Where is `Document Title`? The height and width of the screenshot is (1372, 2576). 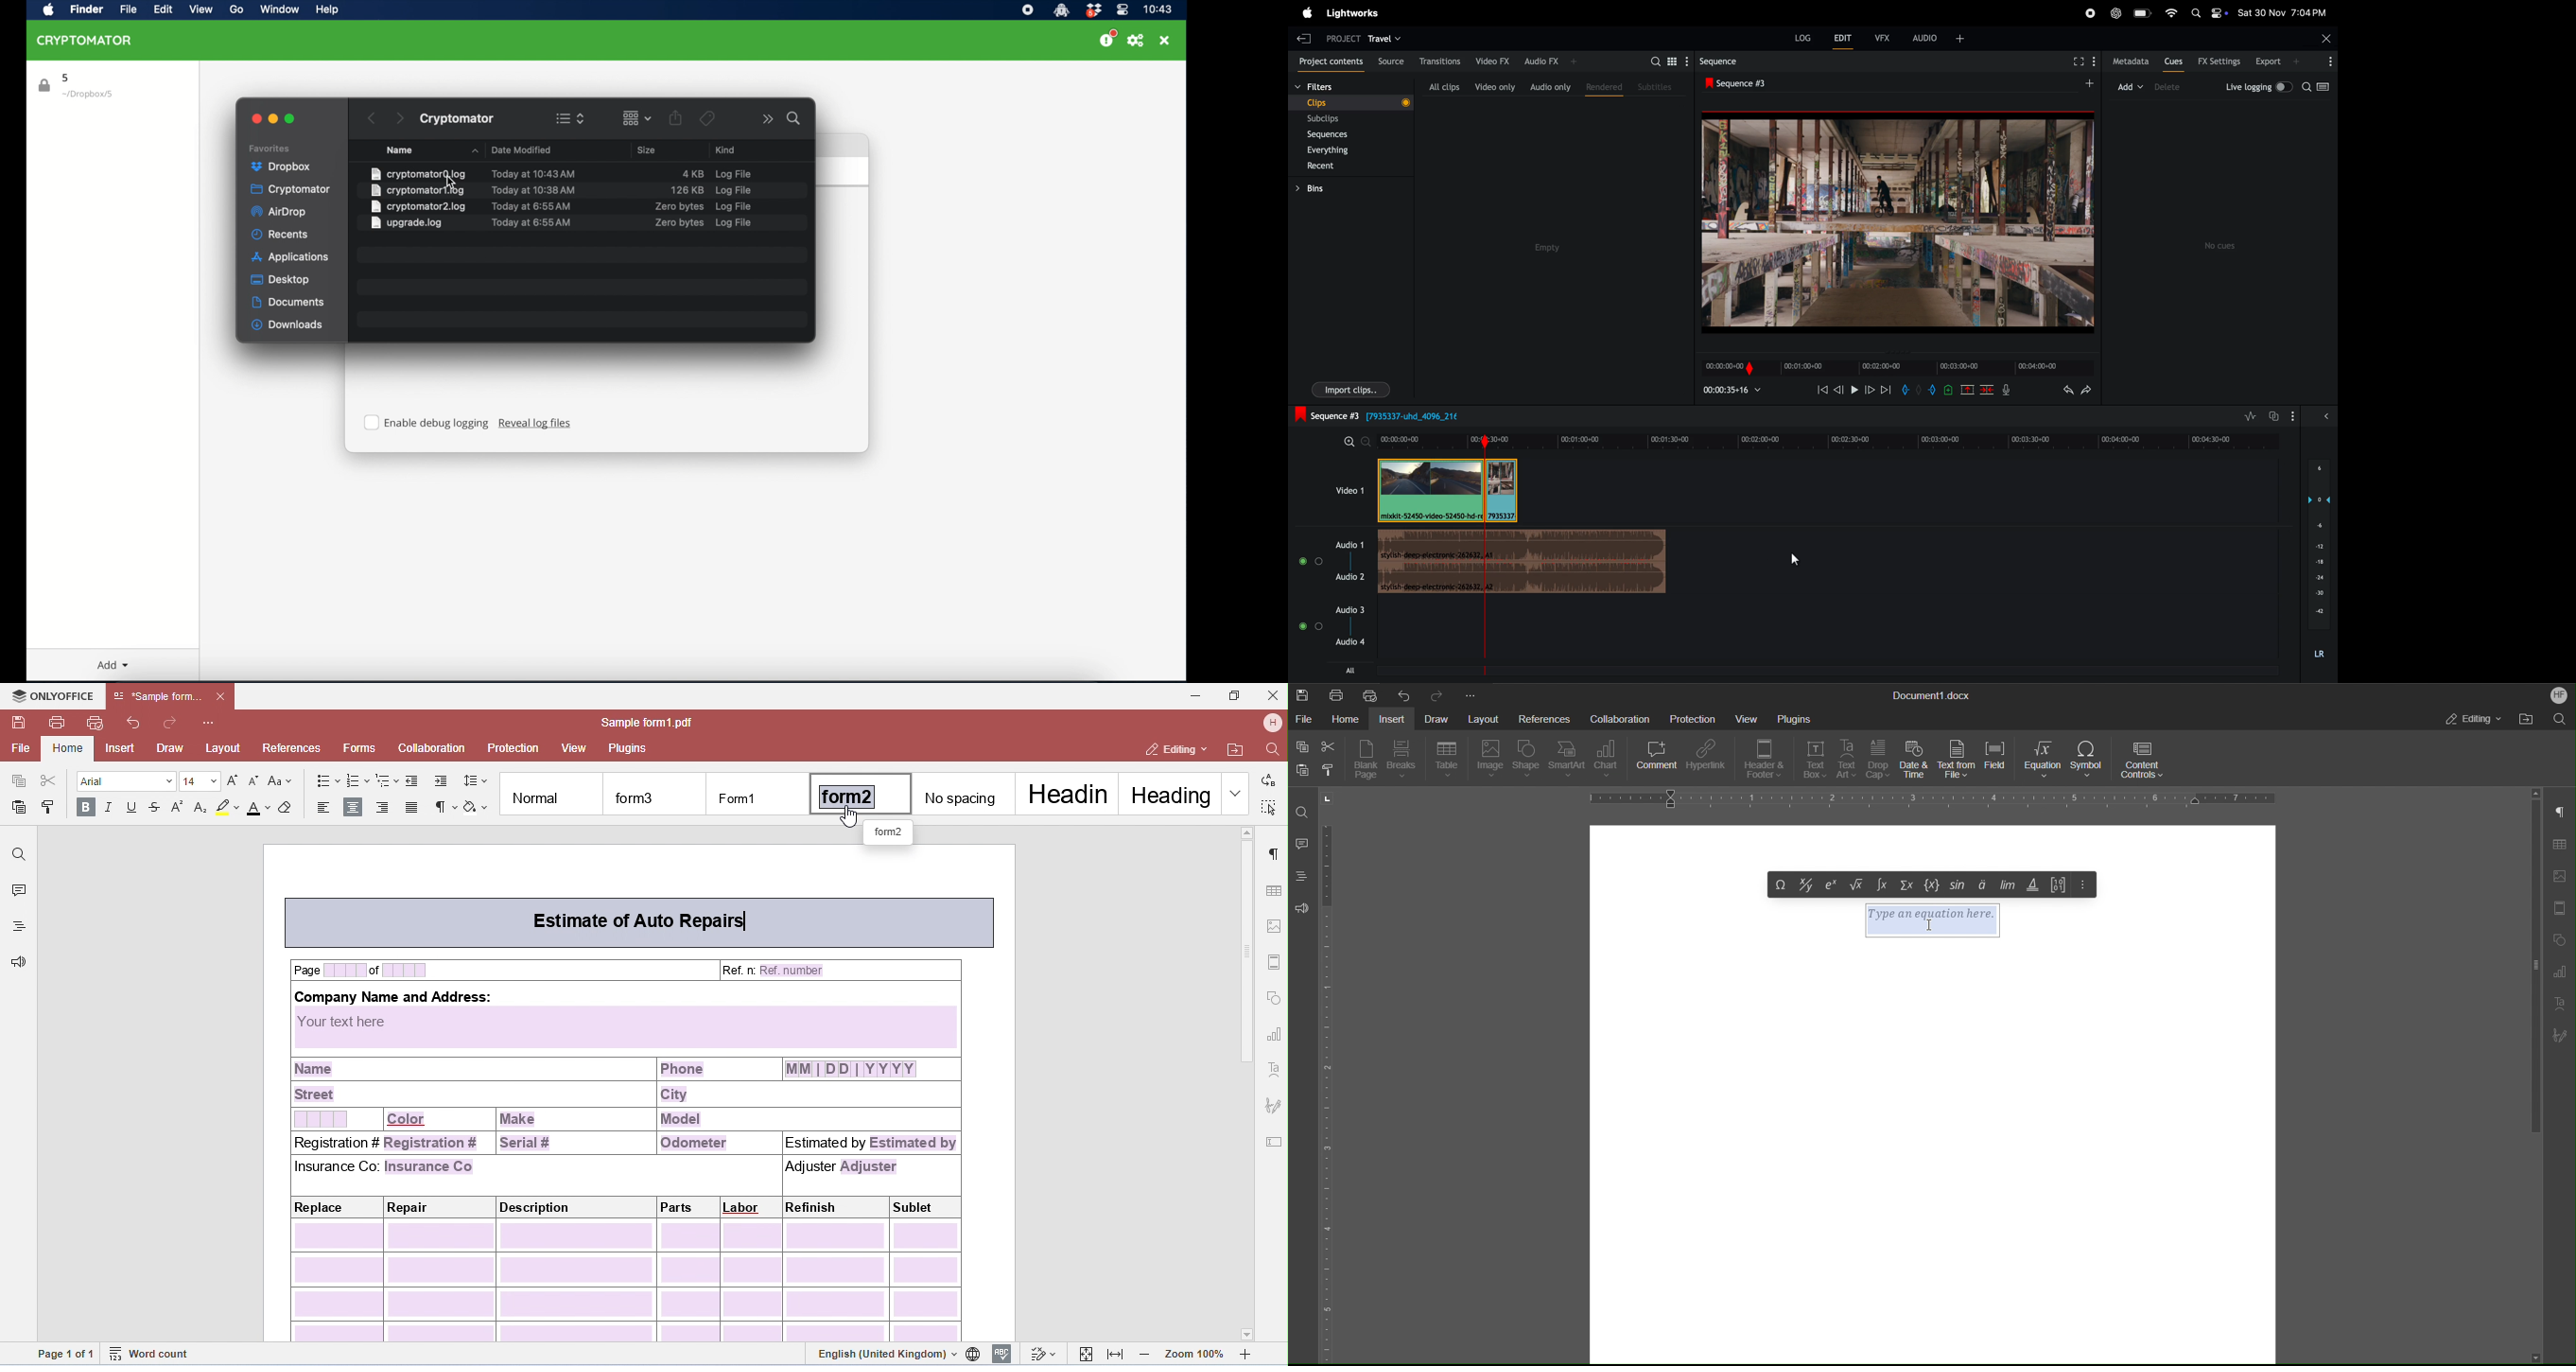
Document Title is located at coordinates (1931, 694).